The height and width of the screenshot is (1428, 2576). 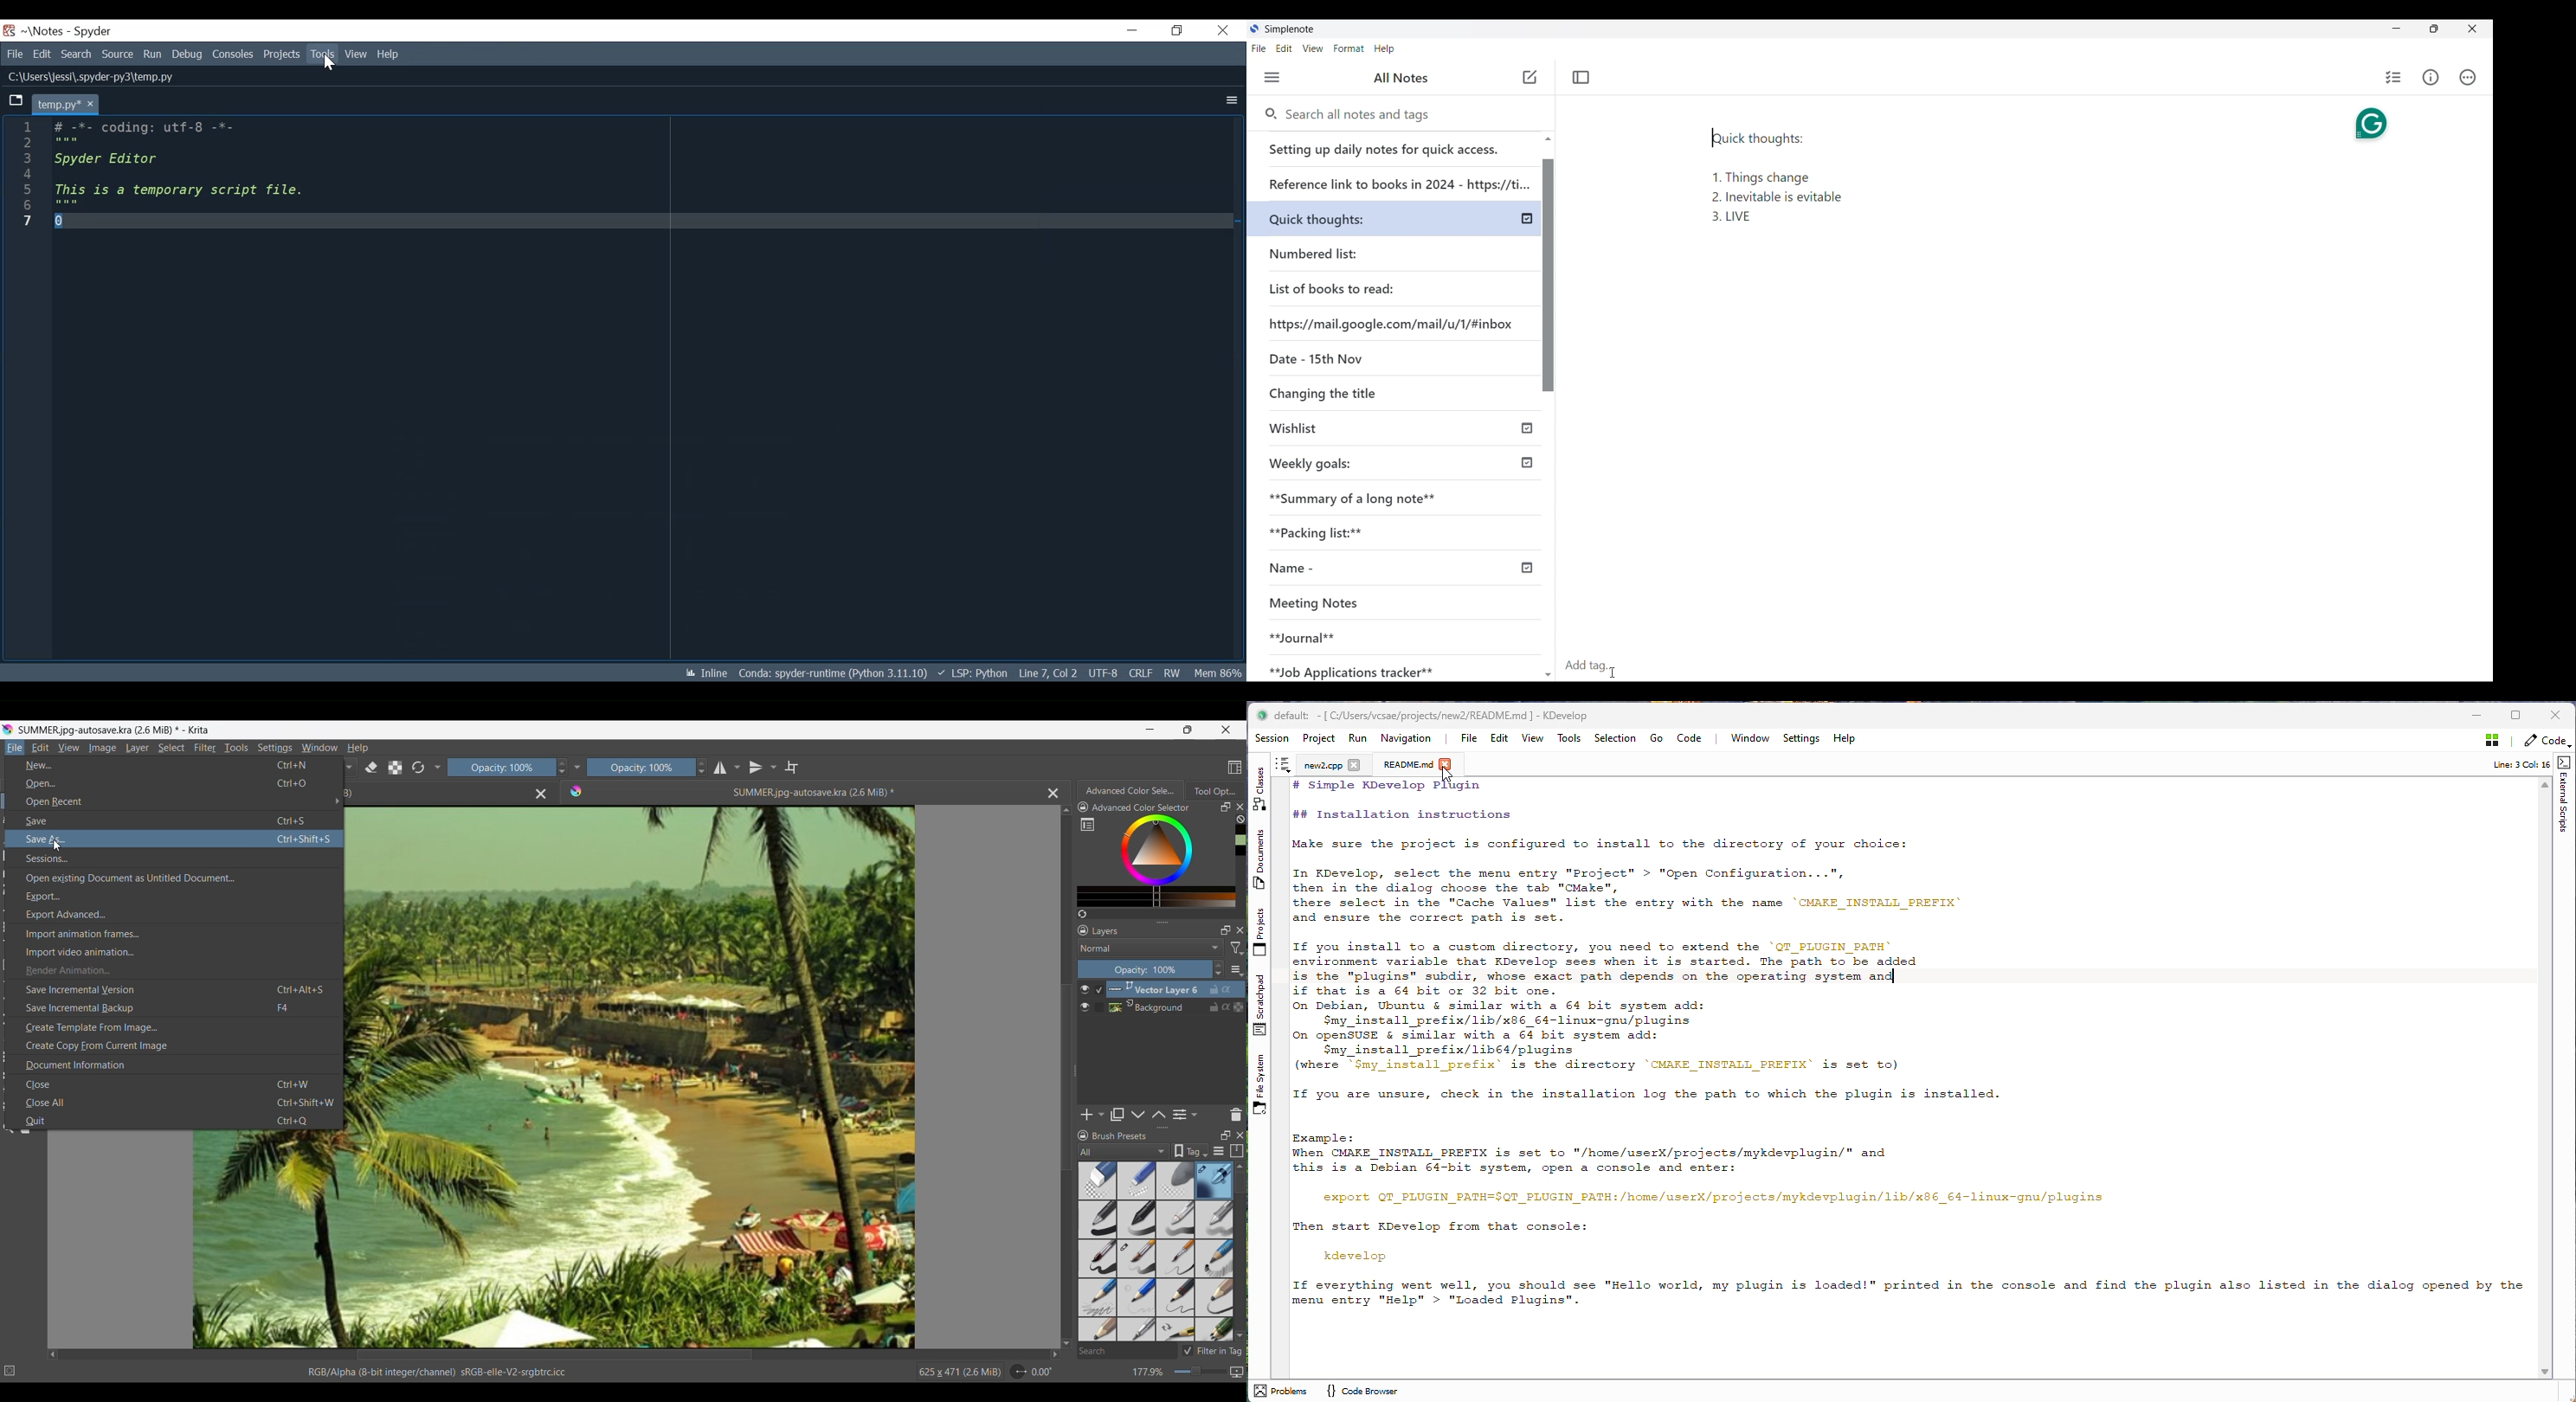 I want to click on Search notes and tags, so click(x=1363, y=115).